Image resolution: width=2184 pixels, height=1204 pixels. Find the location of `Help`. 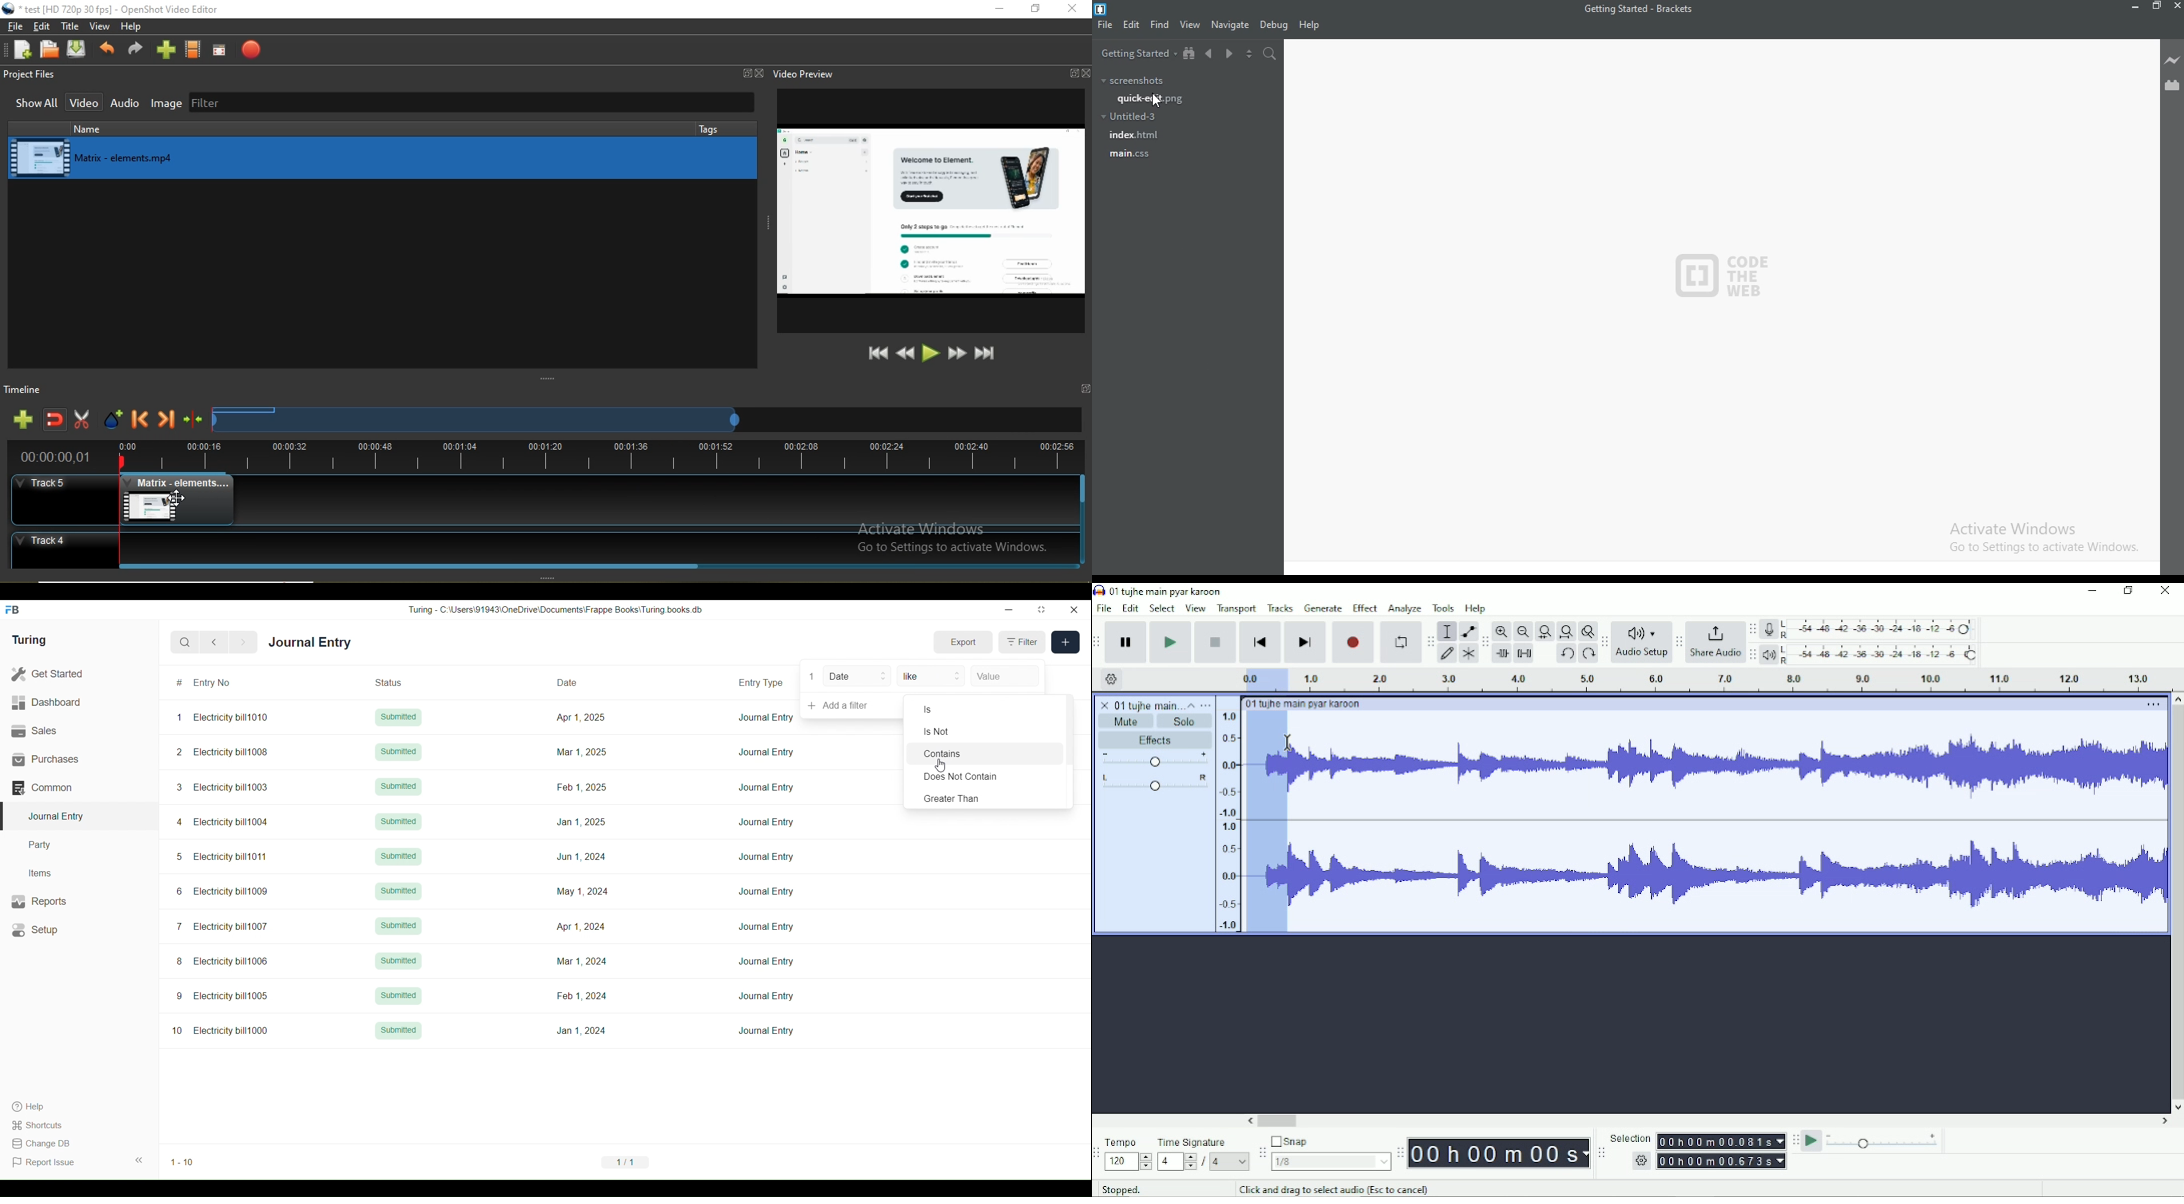

Help is located at coordinates (43, 1107).